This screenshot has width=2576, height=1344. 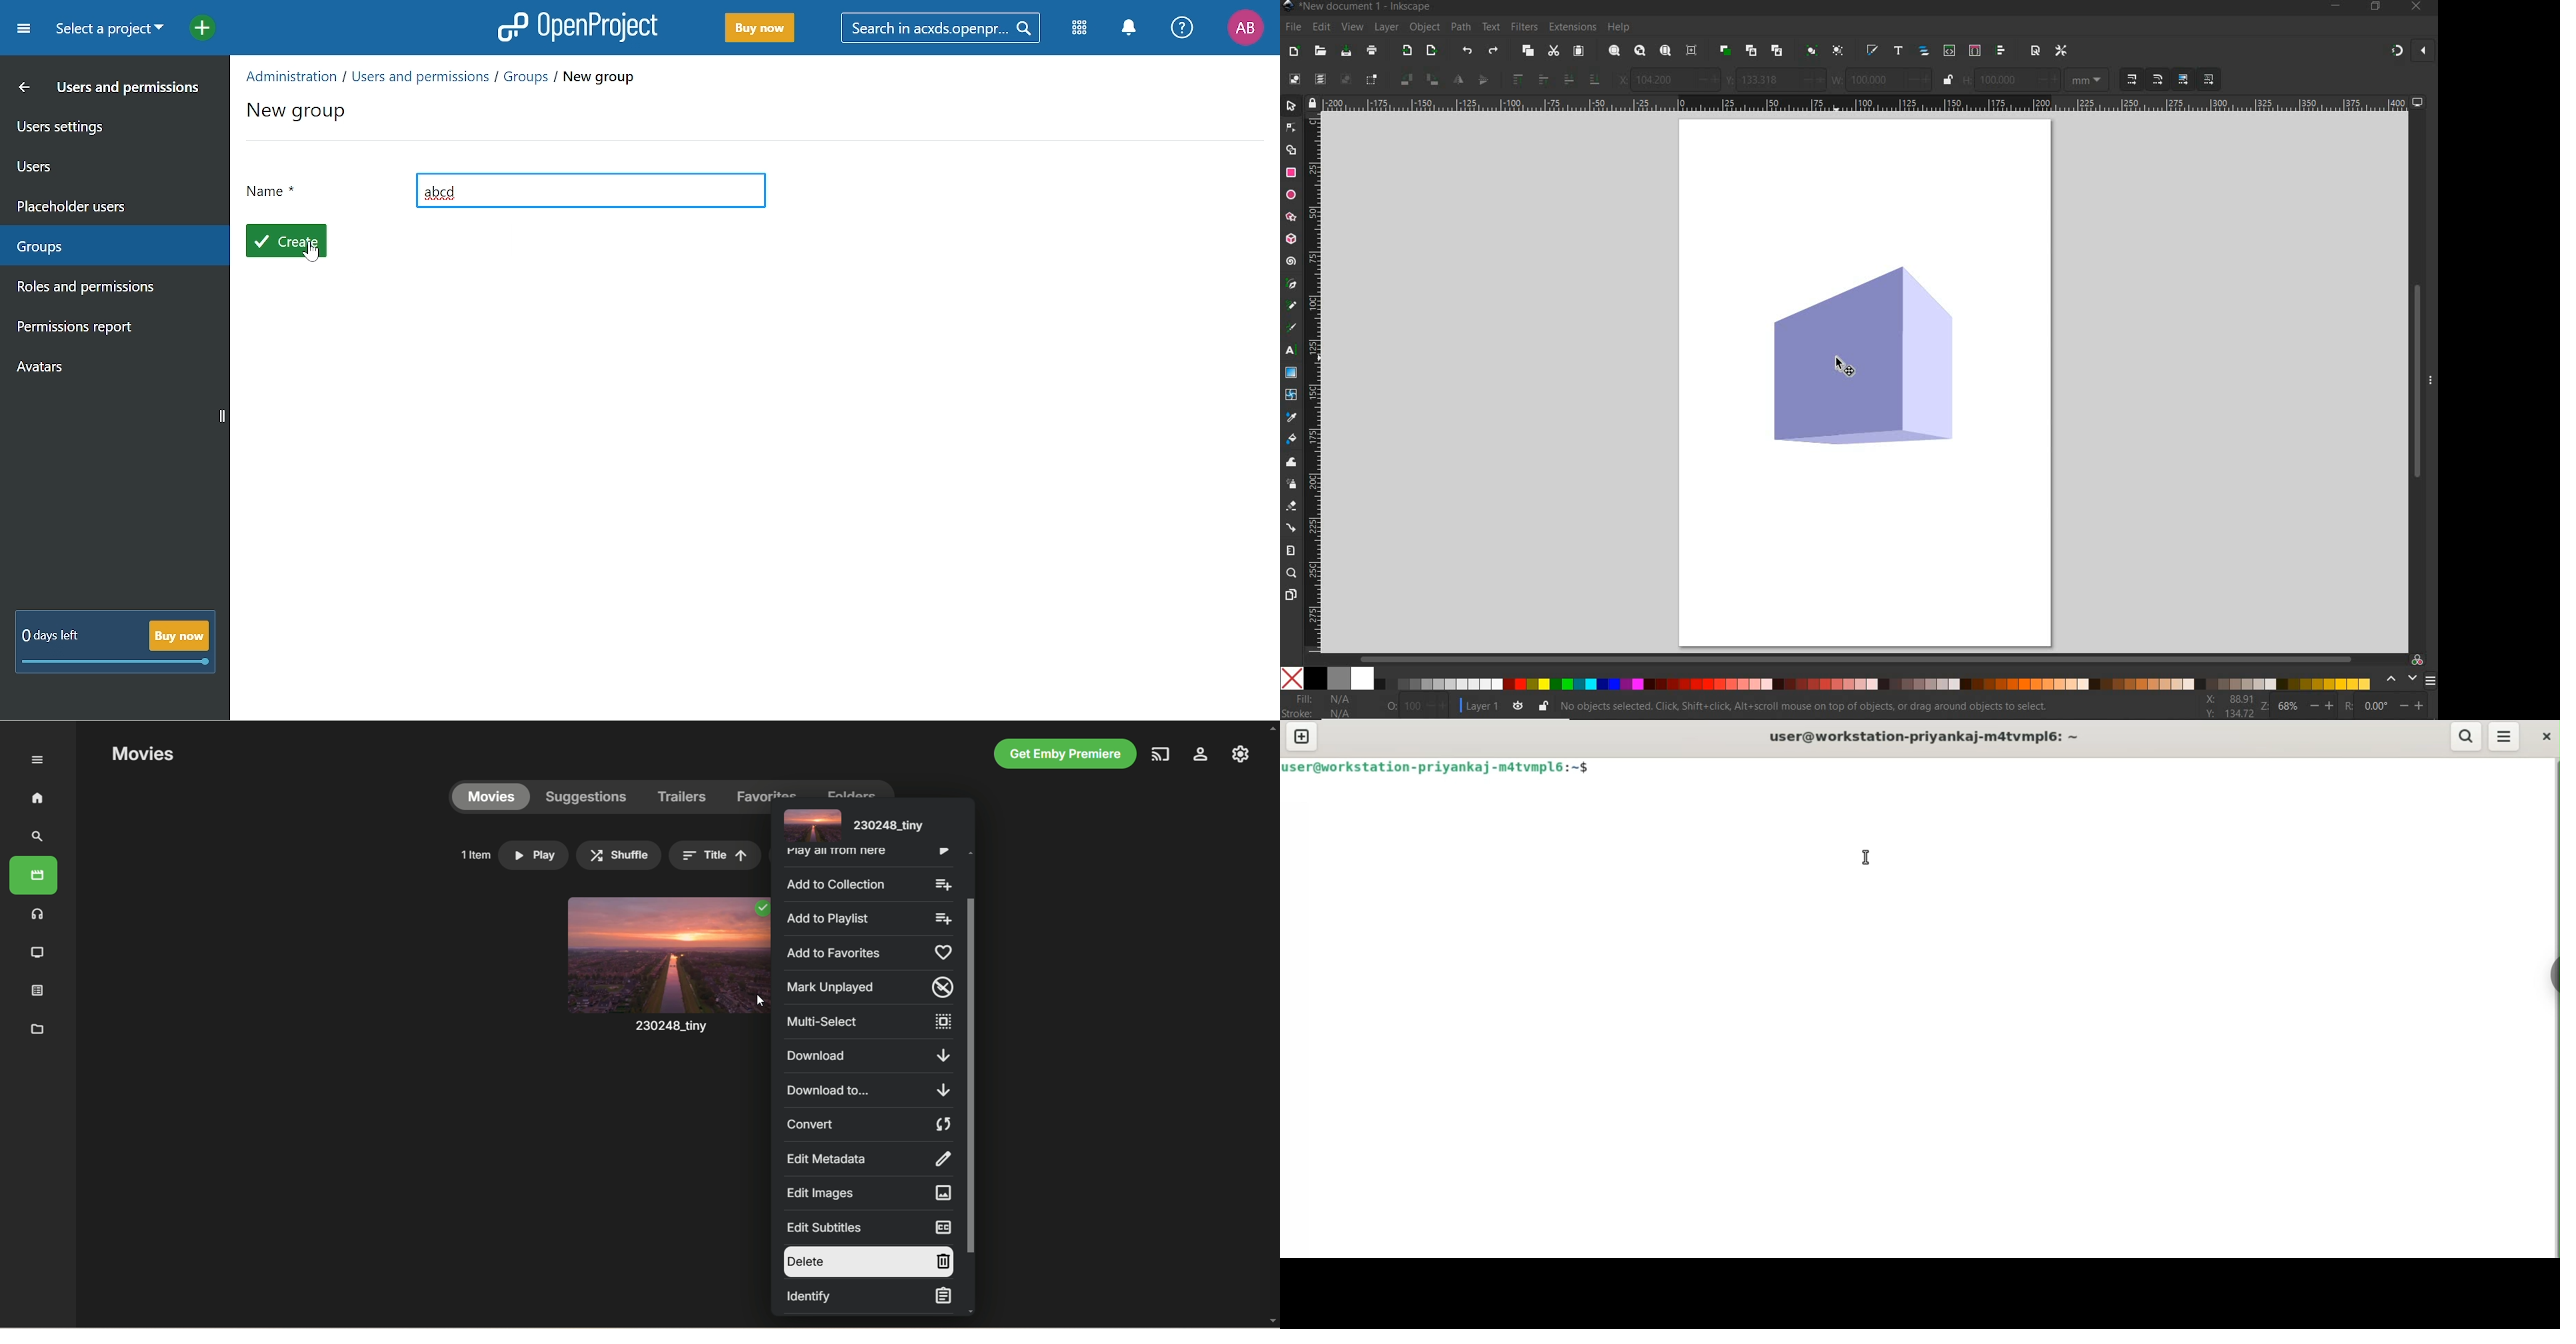 What do you see at coordinates (1778, 52) in the screenshot?
I see `UNLINK CODE` at bounding box center [1778, 52].